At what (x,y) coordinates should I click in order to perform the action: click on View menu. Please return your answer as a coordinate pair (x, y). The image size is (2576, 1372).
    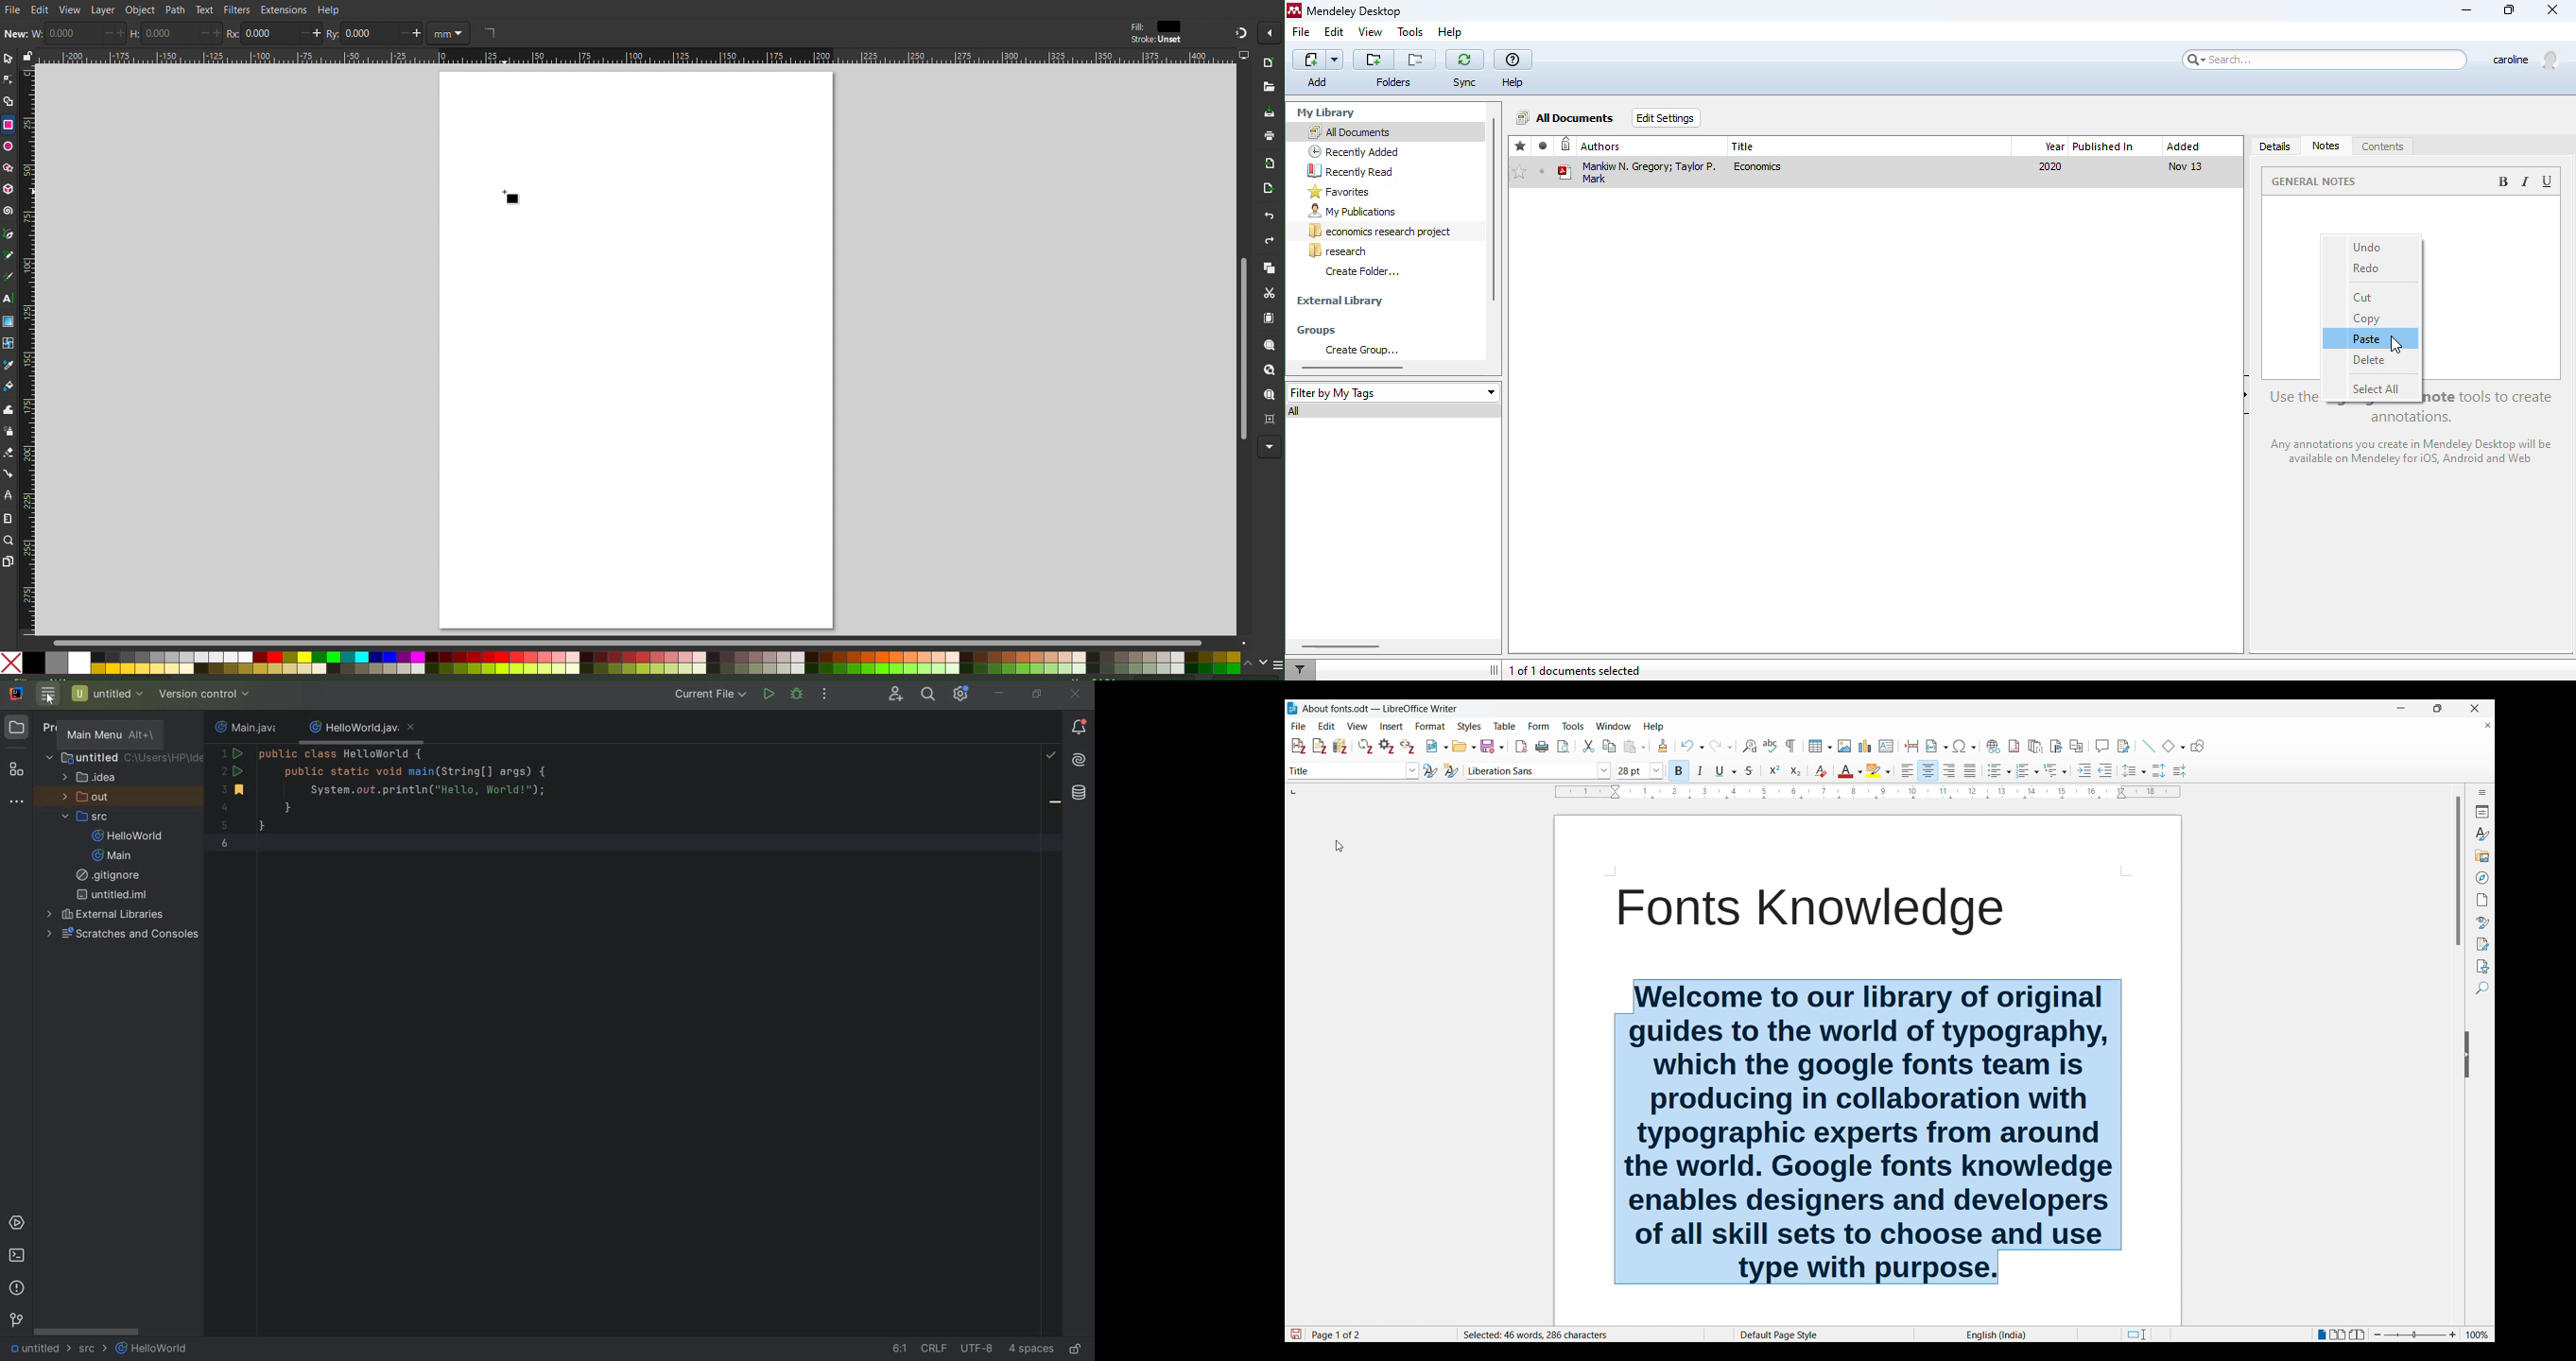
    Looking at the image, I should click on (1358, 726).